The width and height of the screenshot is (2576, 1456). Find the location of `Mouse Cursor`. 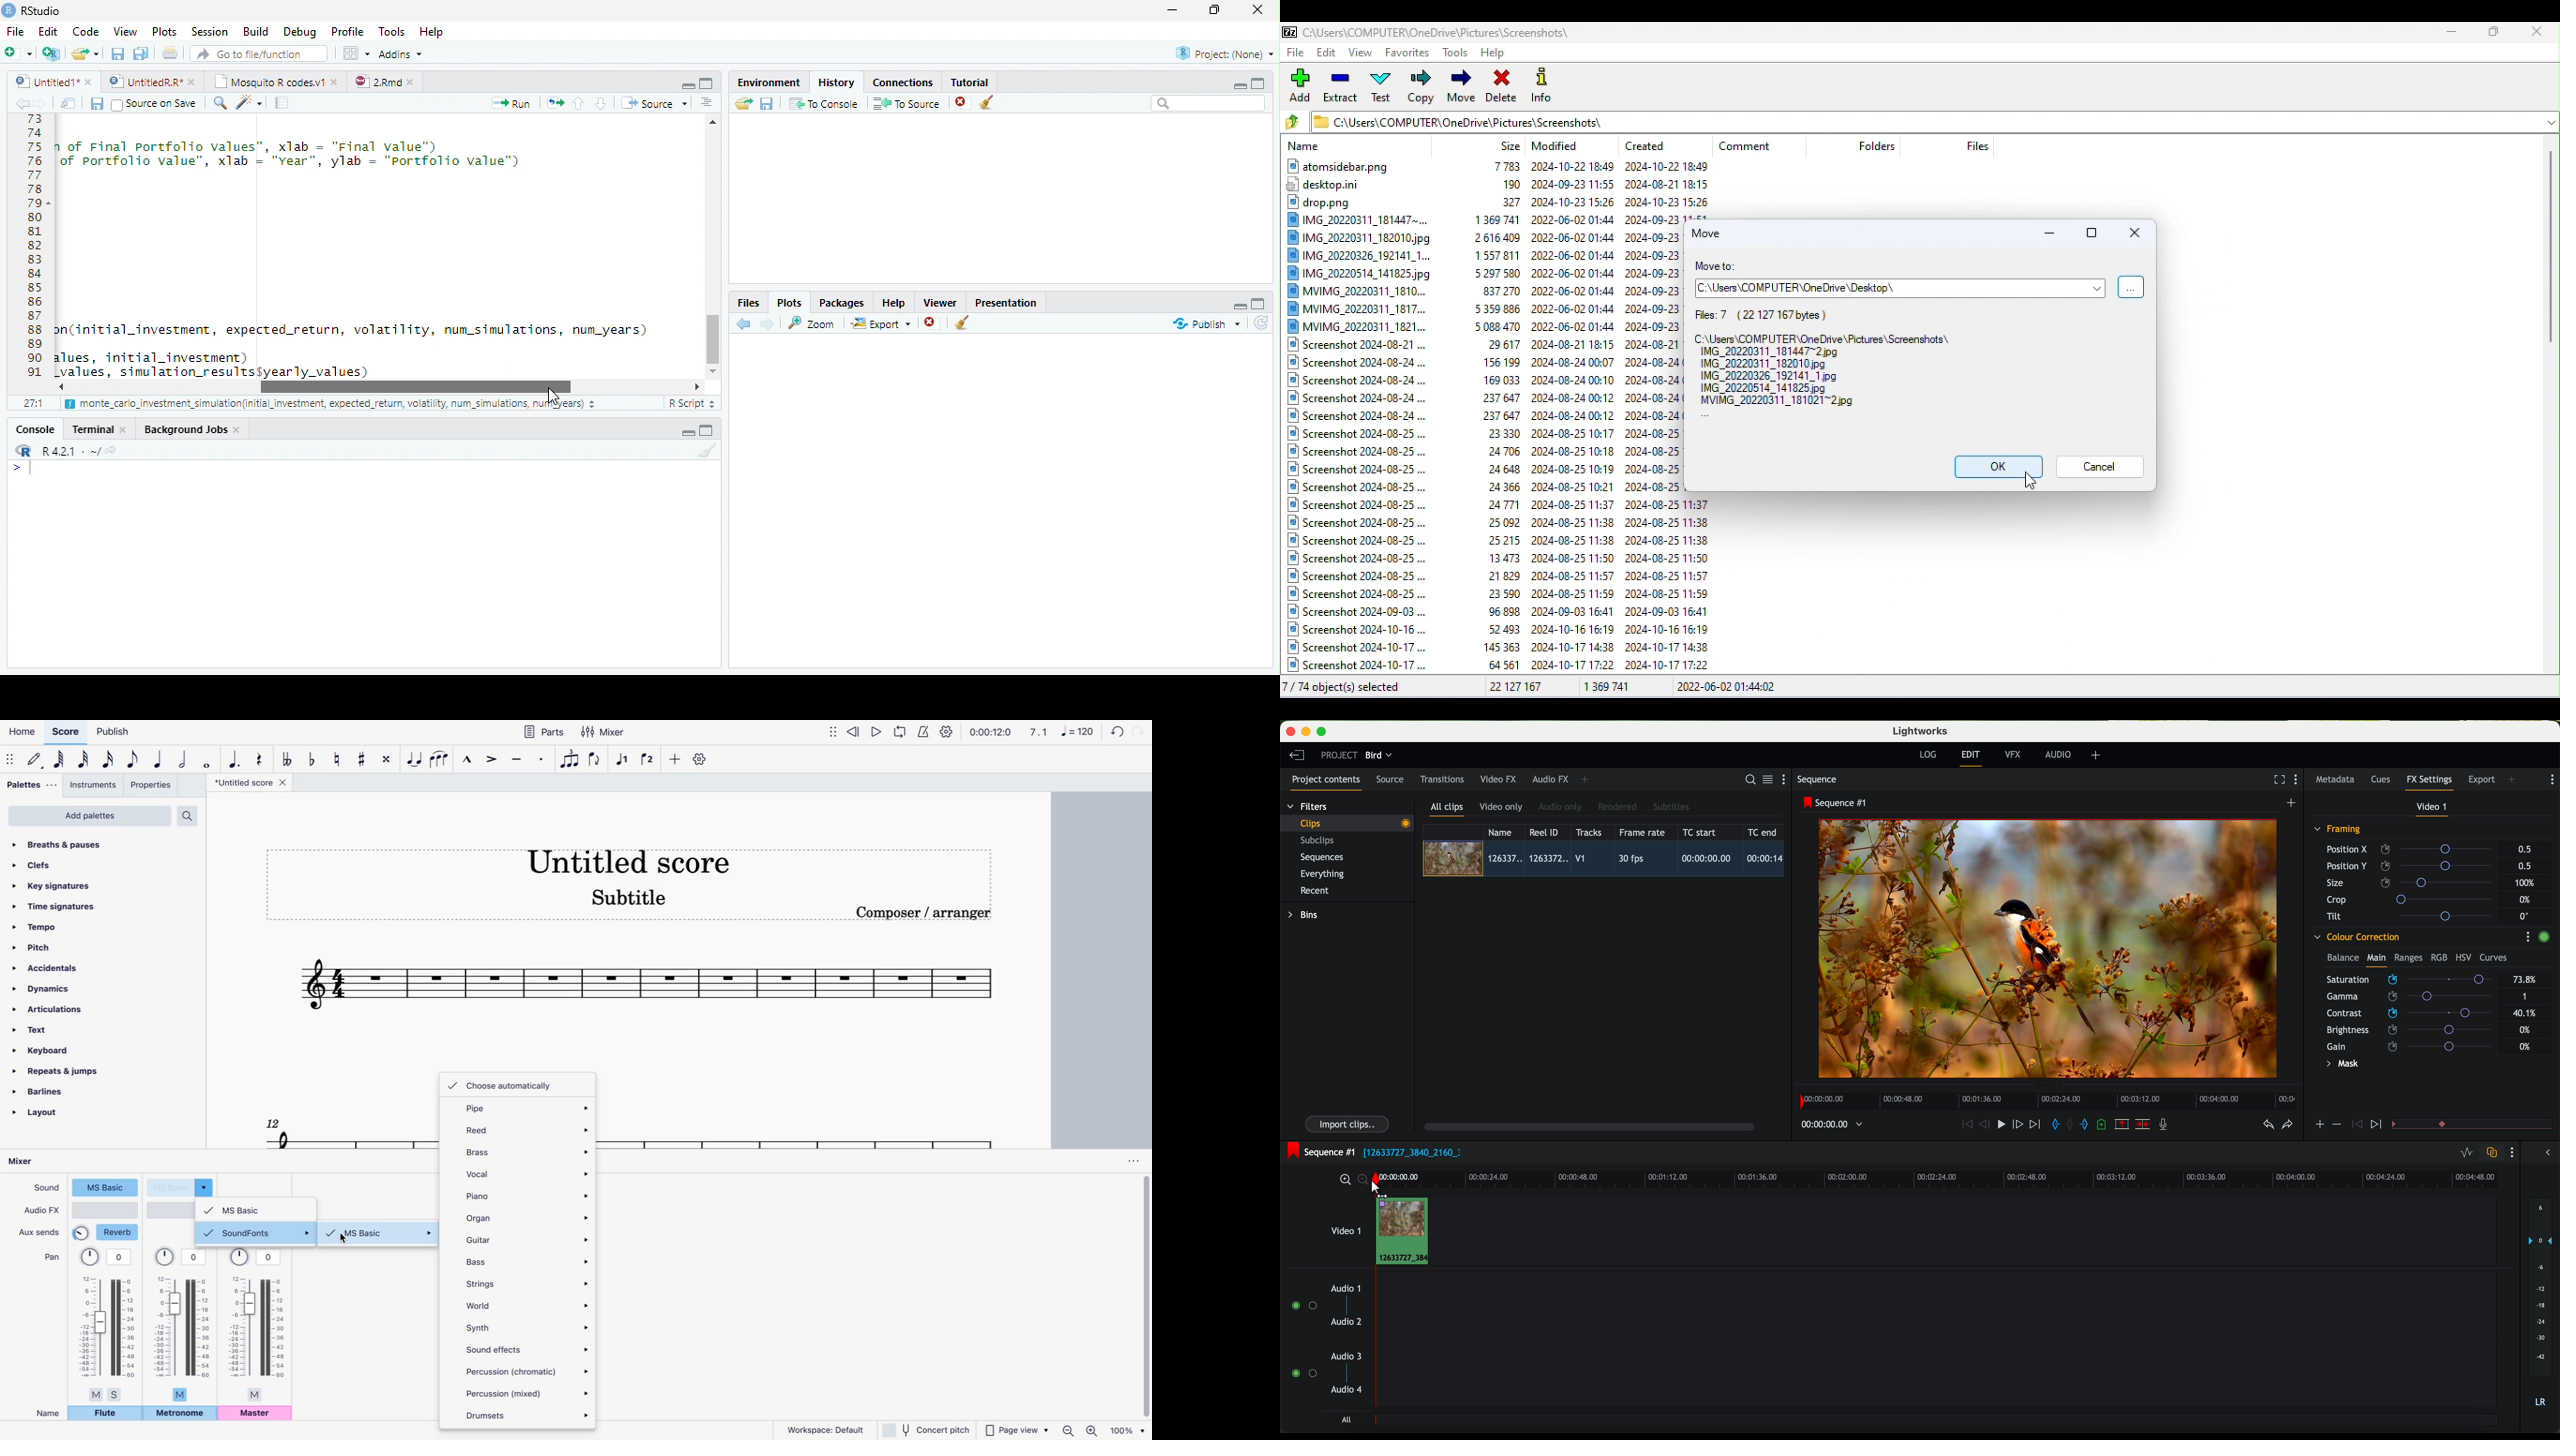

Mouse Cursor is located at coordinates (555, 397).